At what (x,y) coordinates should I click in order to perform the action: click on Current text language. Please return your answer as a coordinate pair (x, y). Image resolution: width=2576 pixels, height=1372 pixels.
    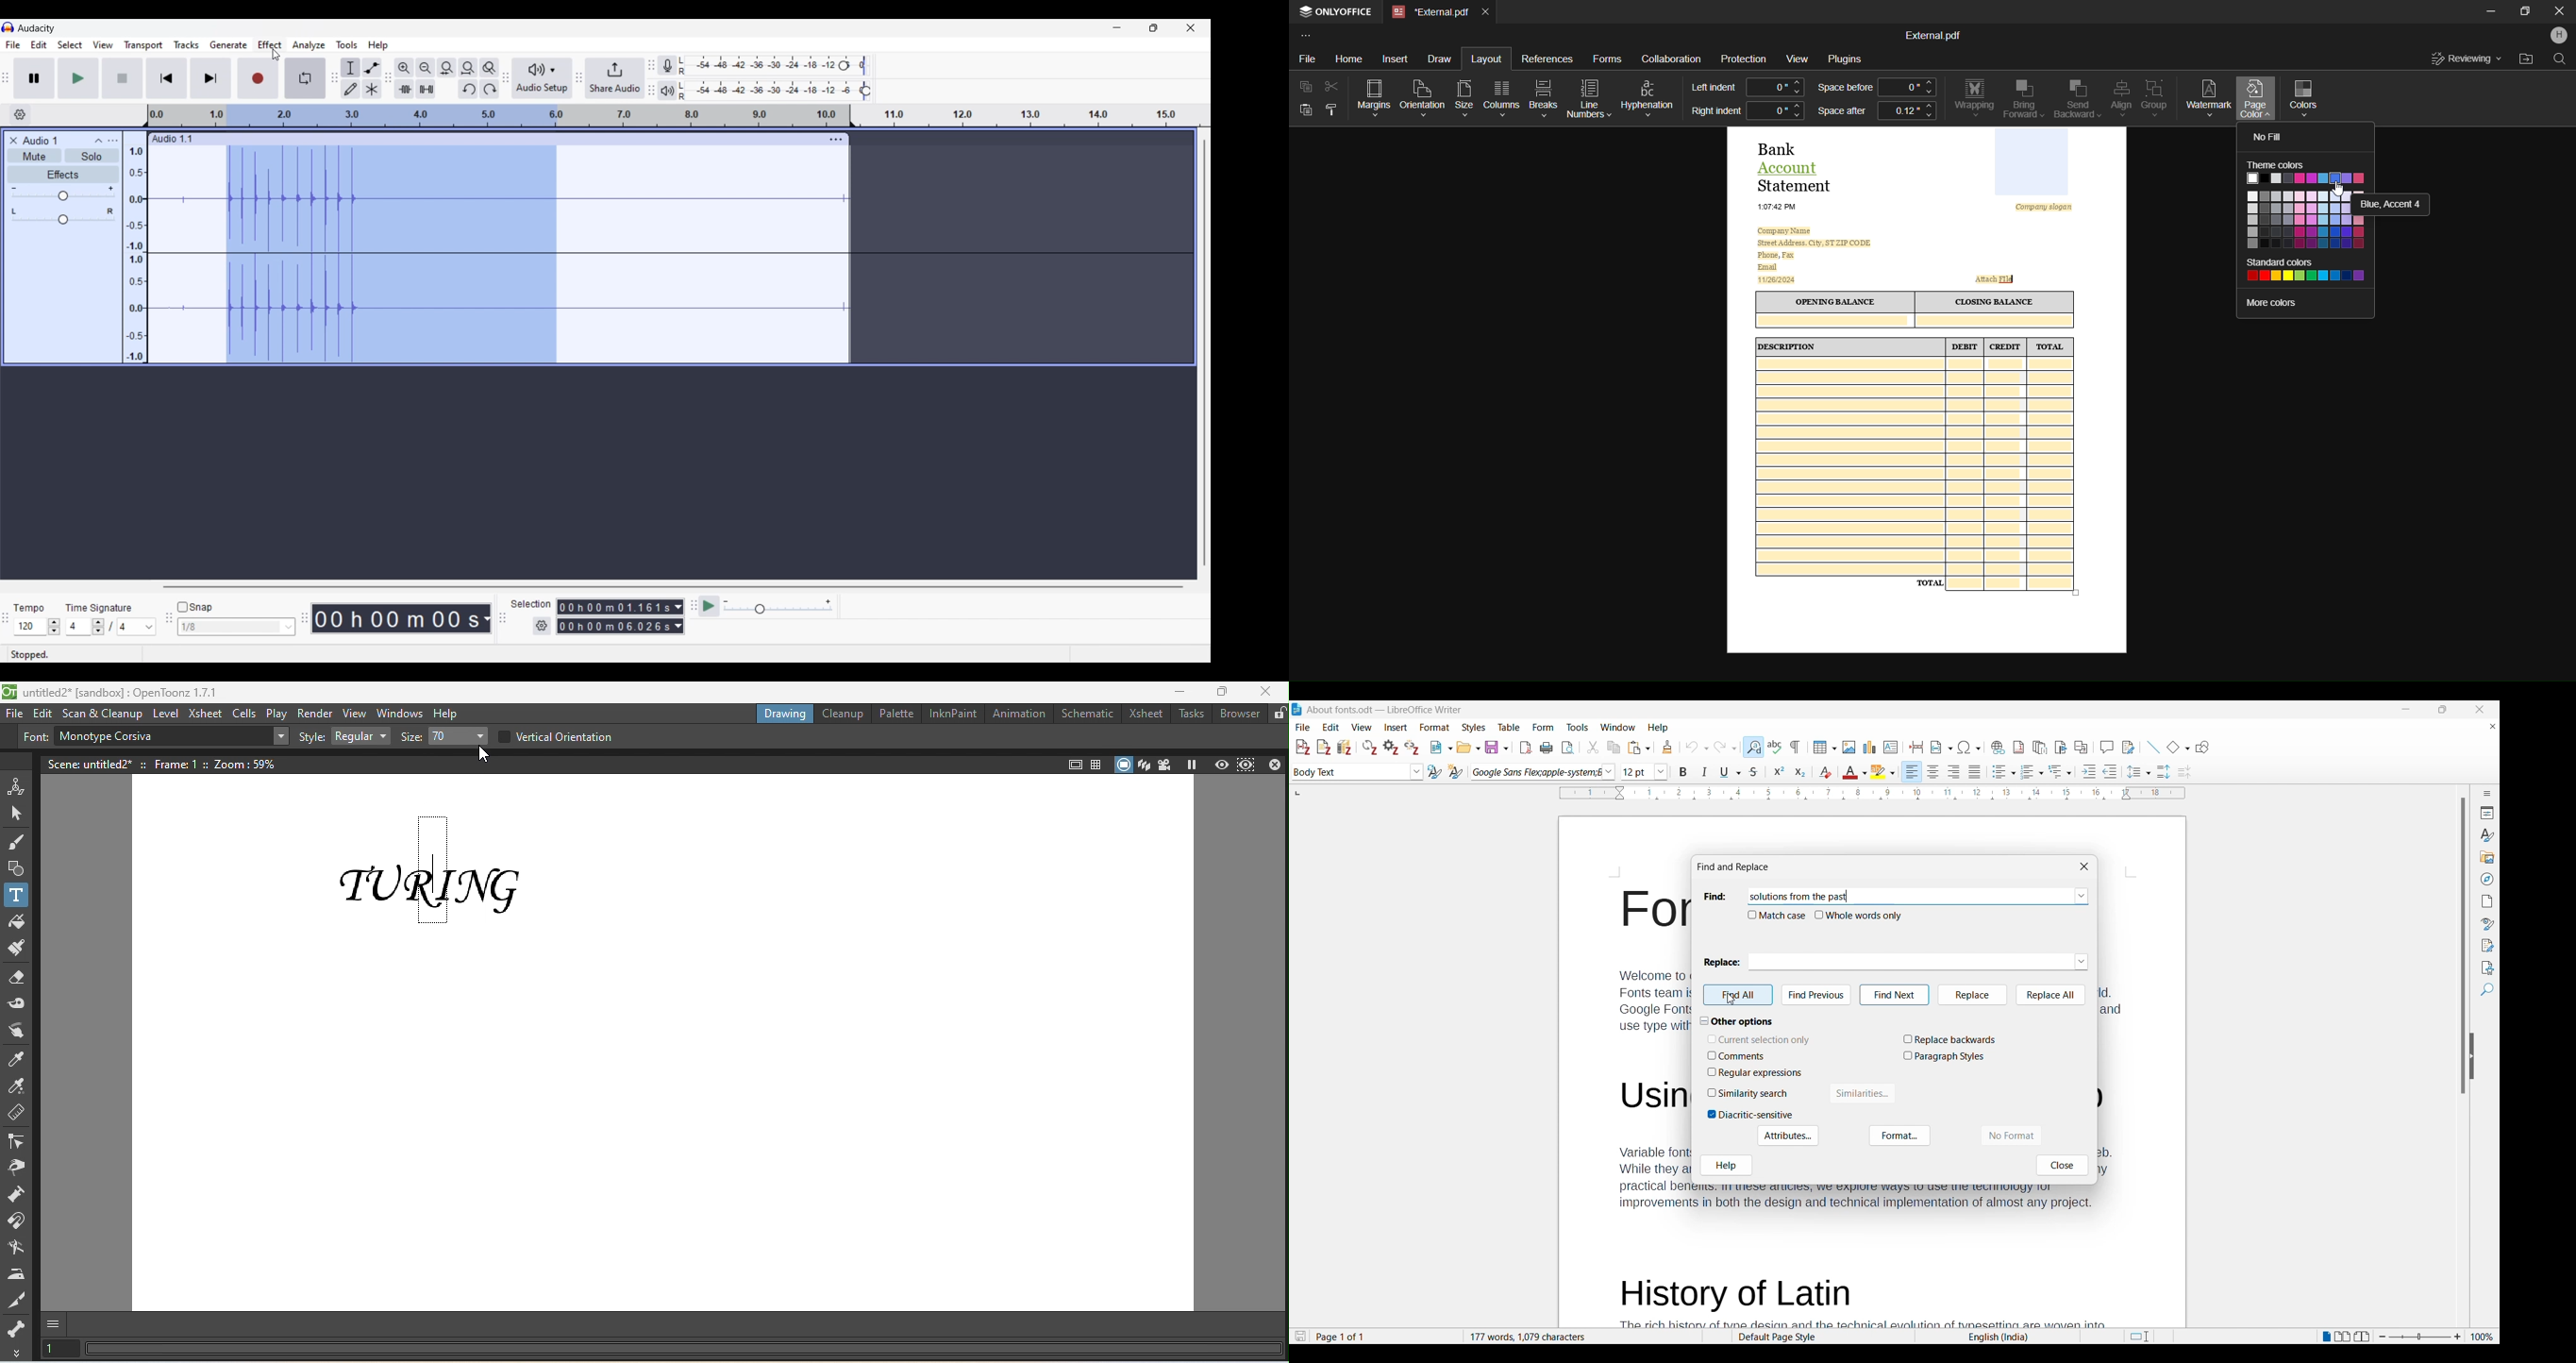
    Looking at the image, I should click on (1997, 1337).